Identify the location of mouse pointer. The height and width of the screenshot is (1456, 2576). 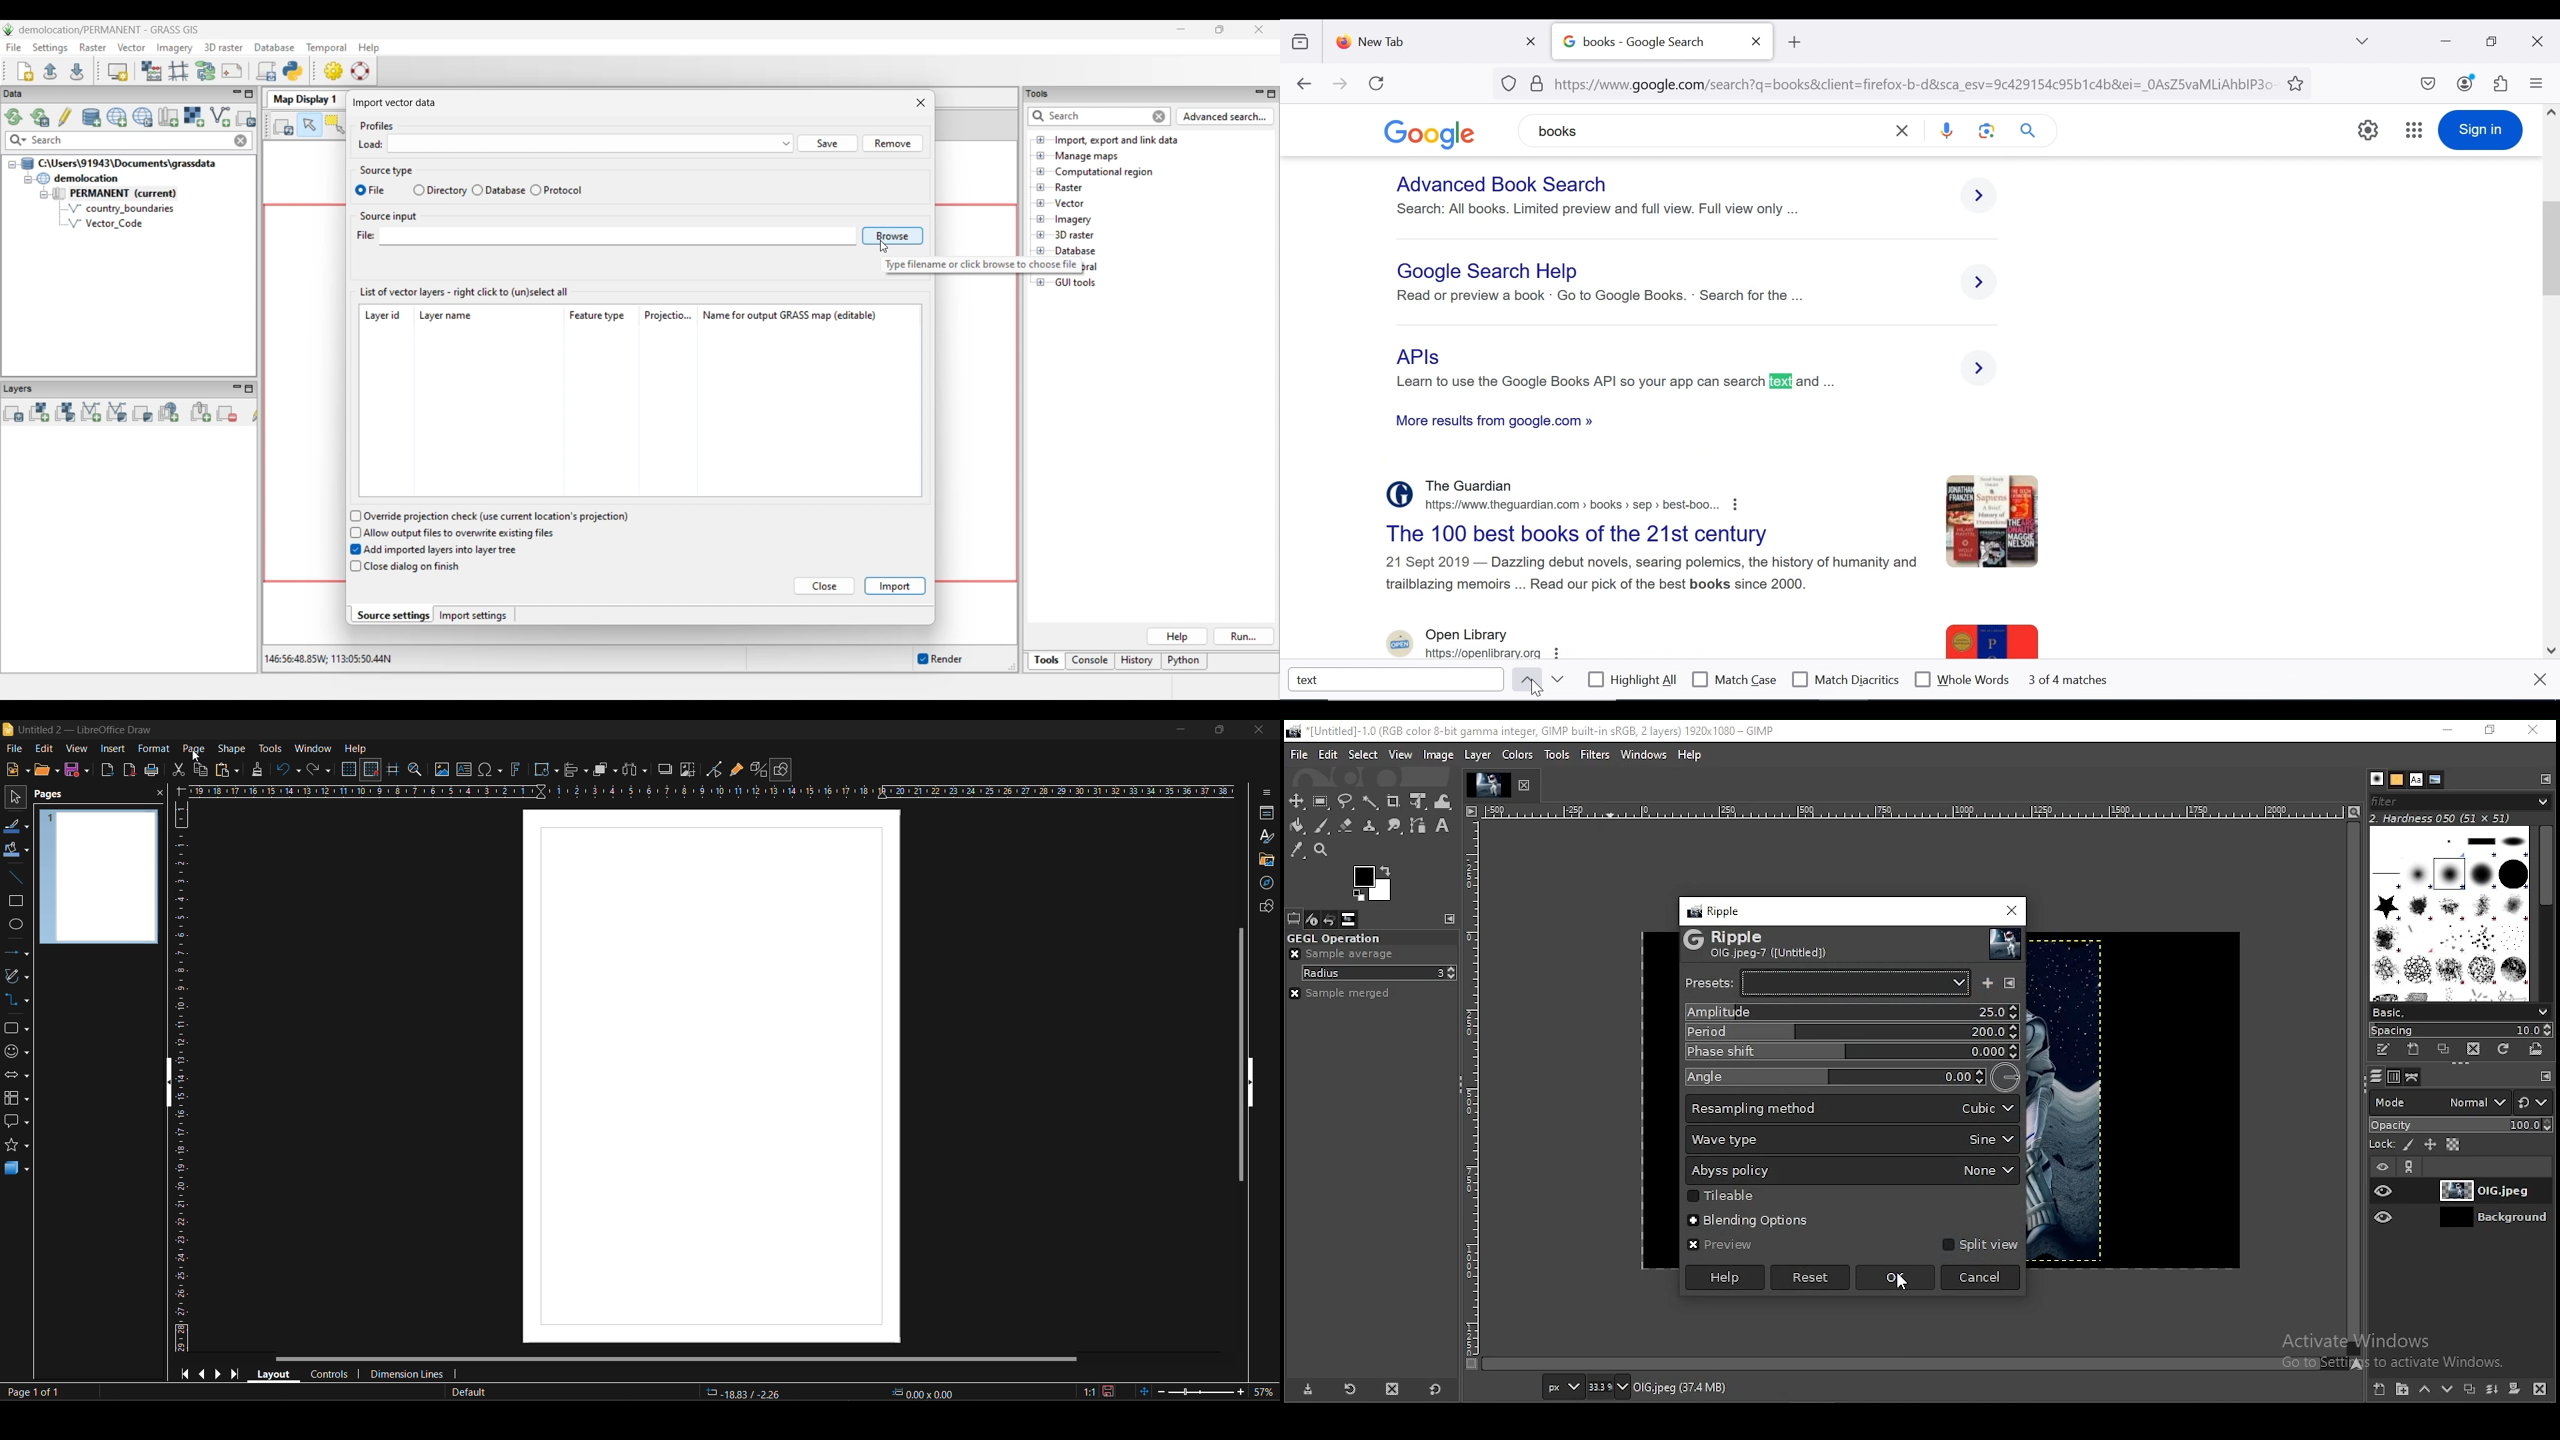
(1903, 1282).